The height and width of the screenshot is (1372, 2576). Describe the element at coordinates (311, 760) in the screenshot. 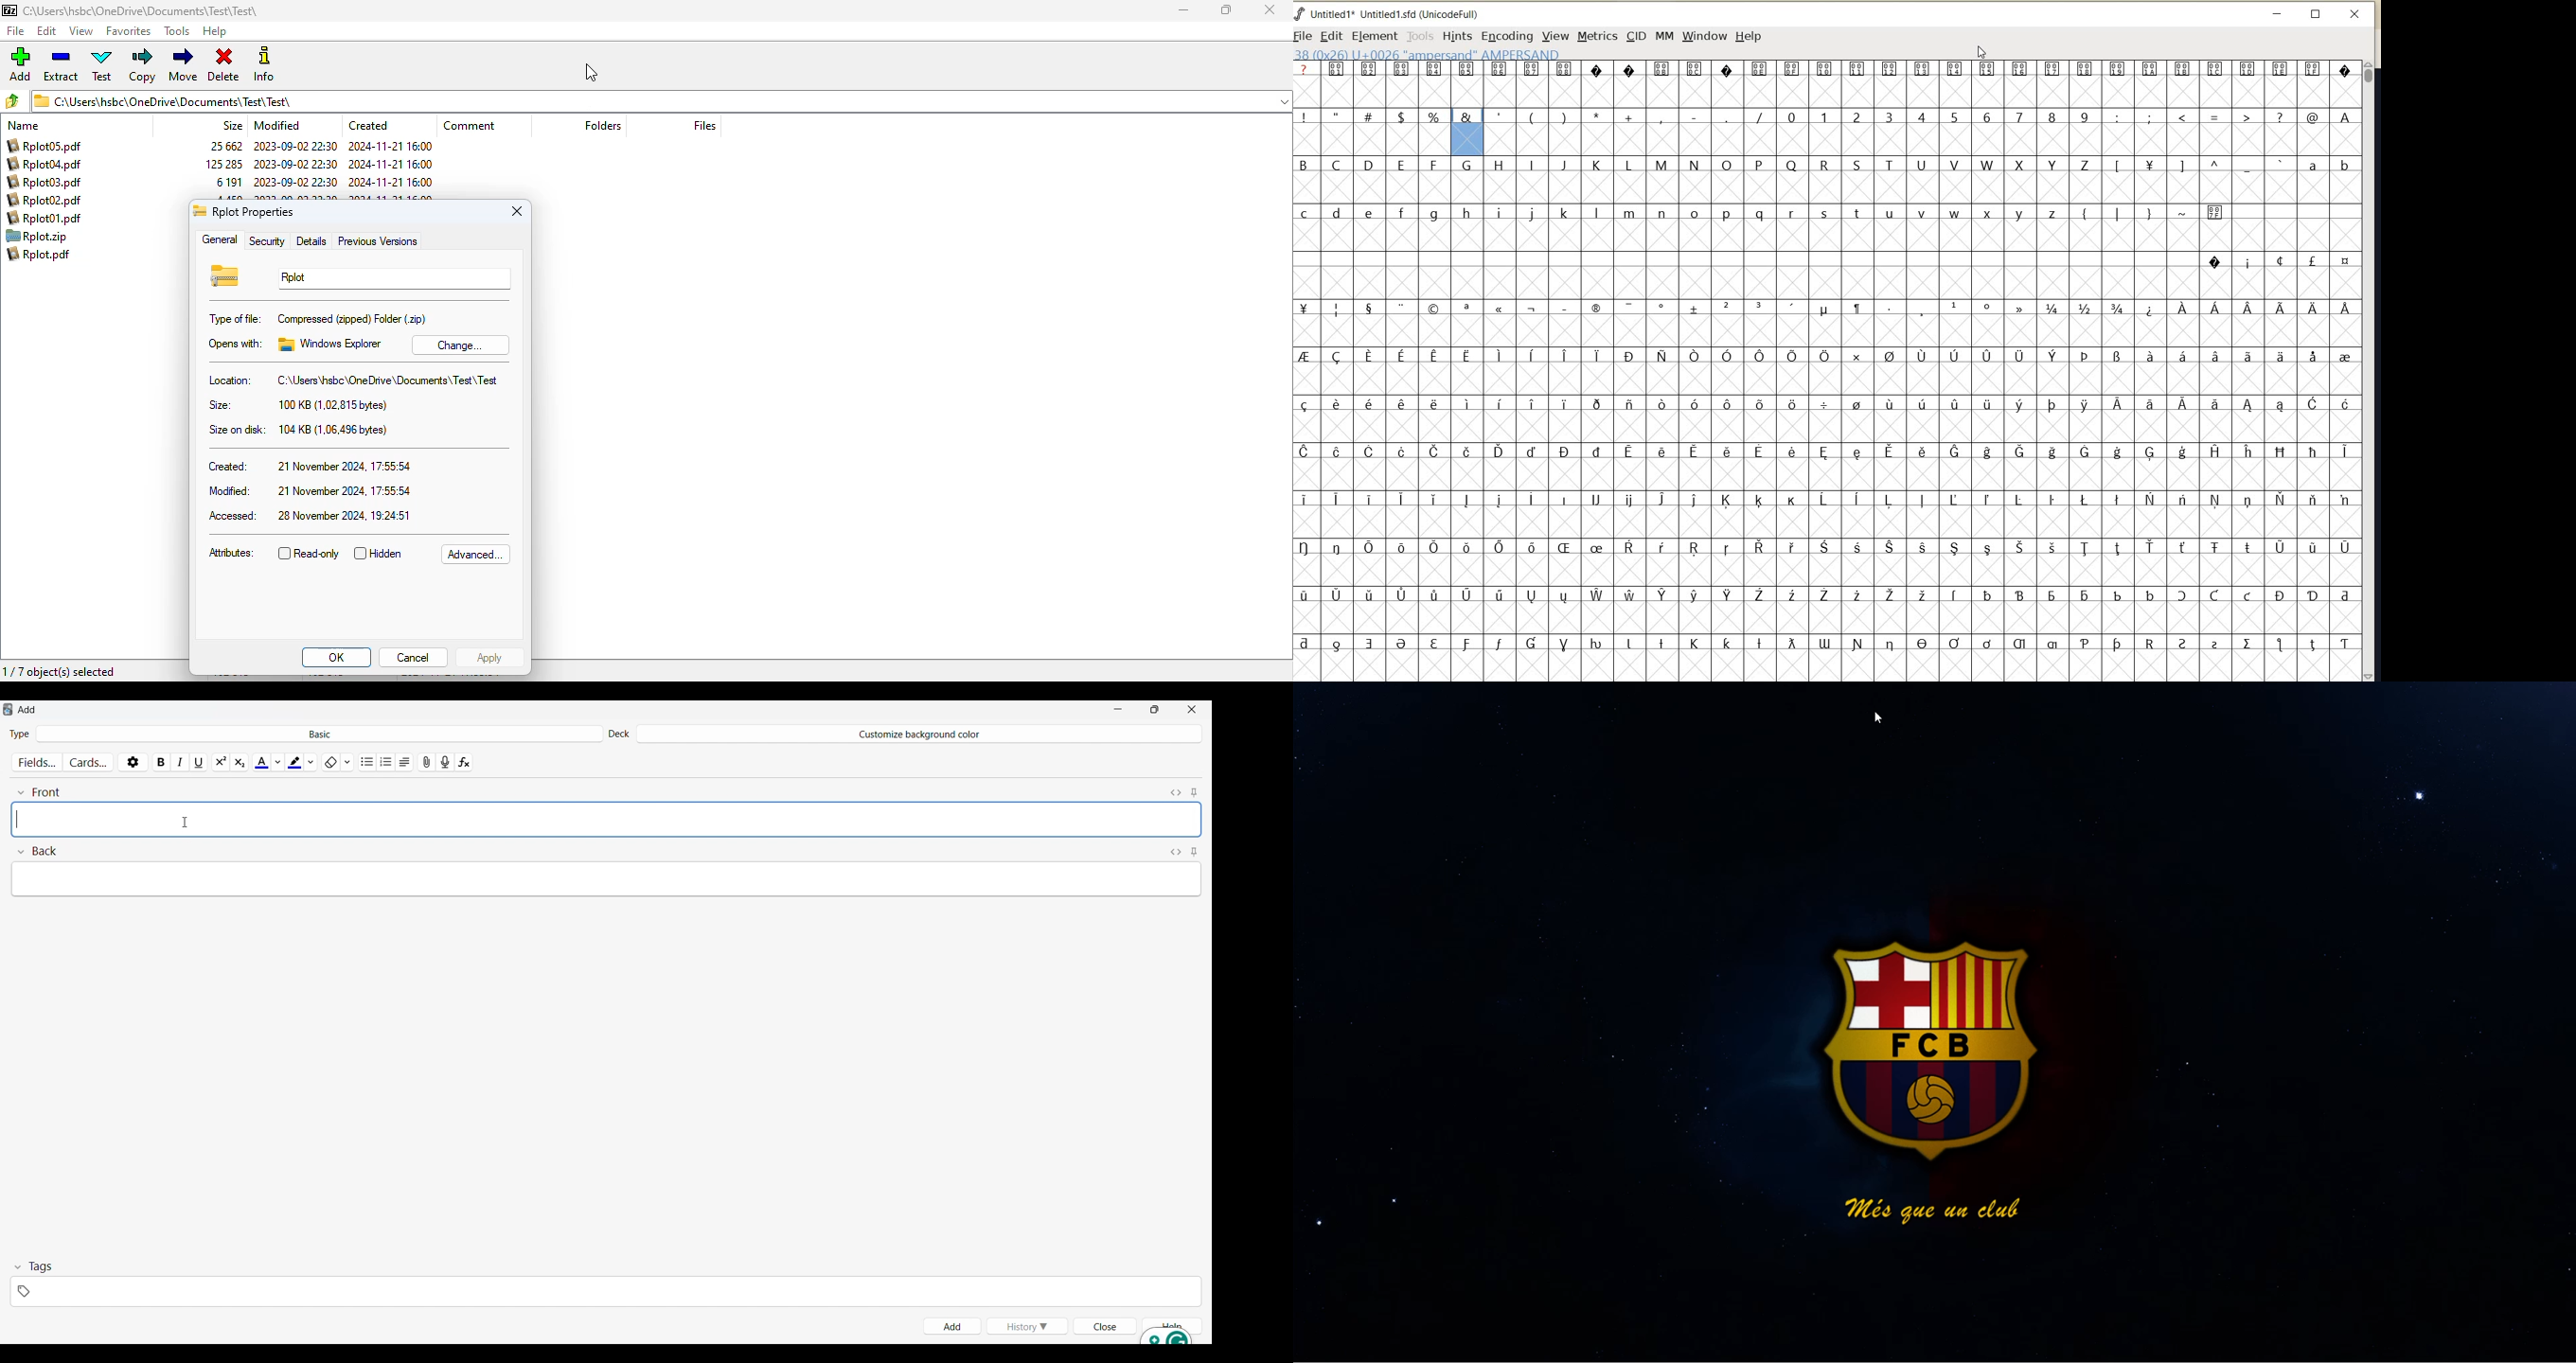

I see `Highlight color options` at that location.